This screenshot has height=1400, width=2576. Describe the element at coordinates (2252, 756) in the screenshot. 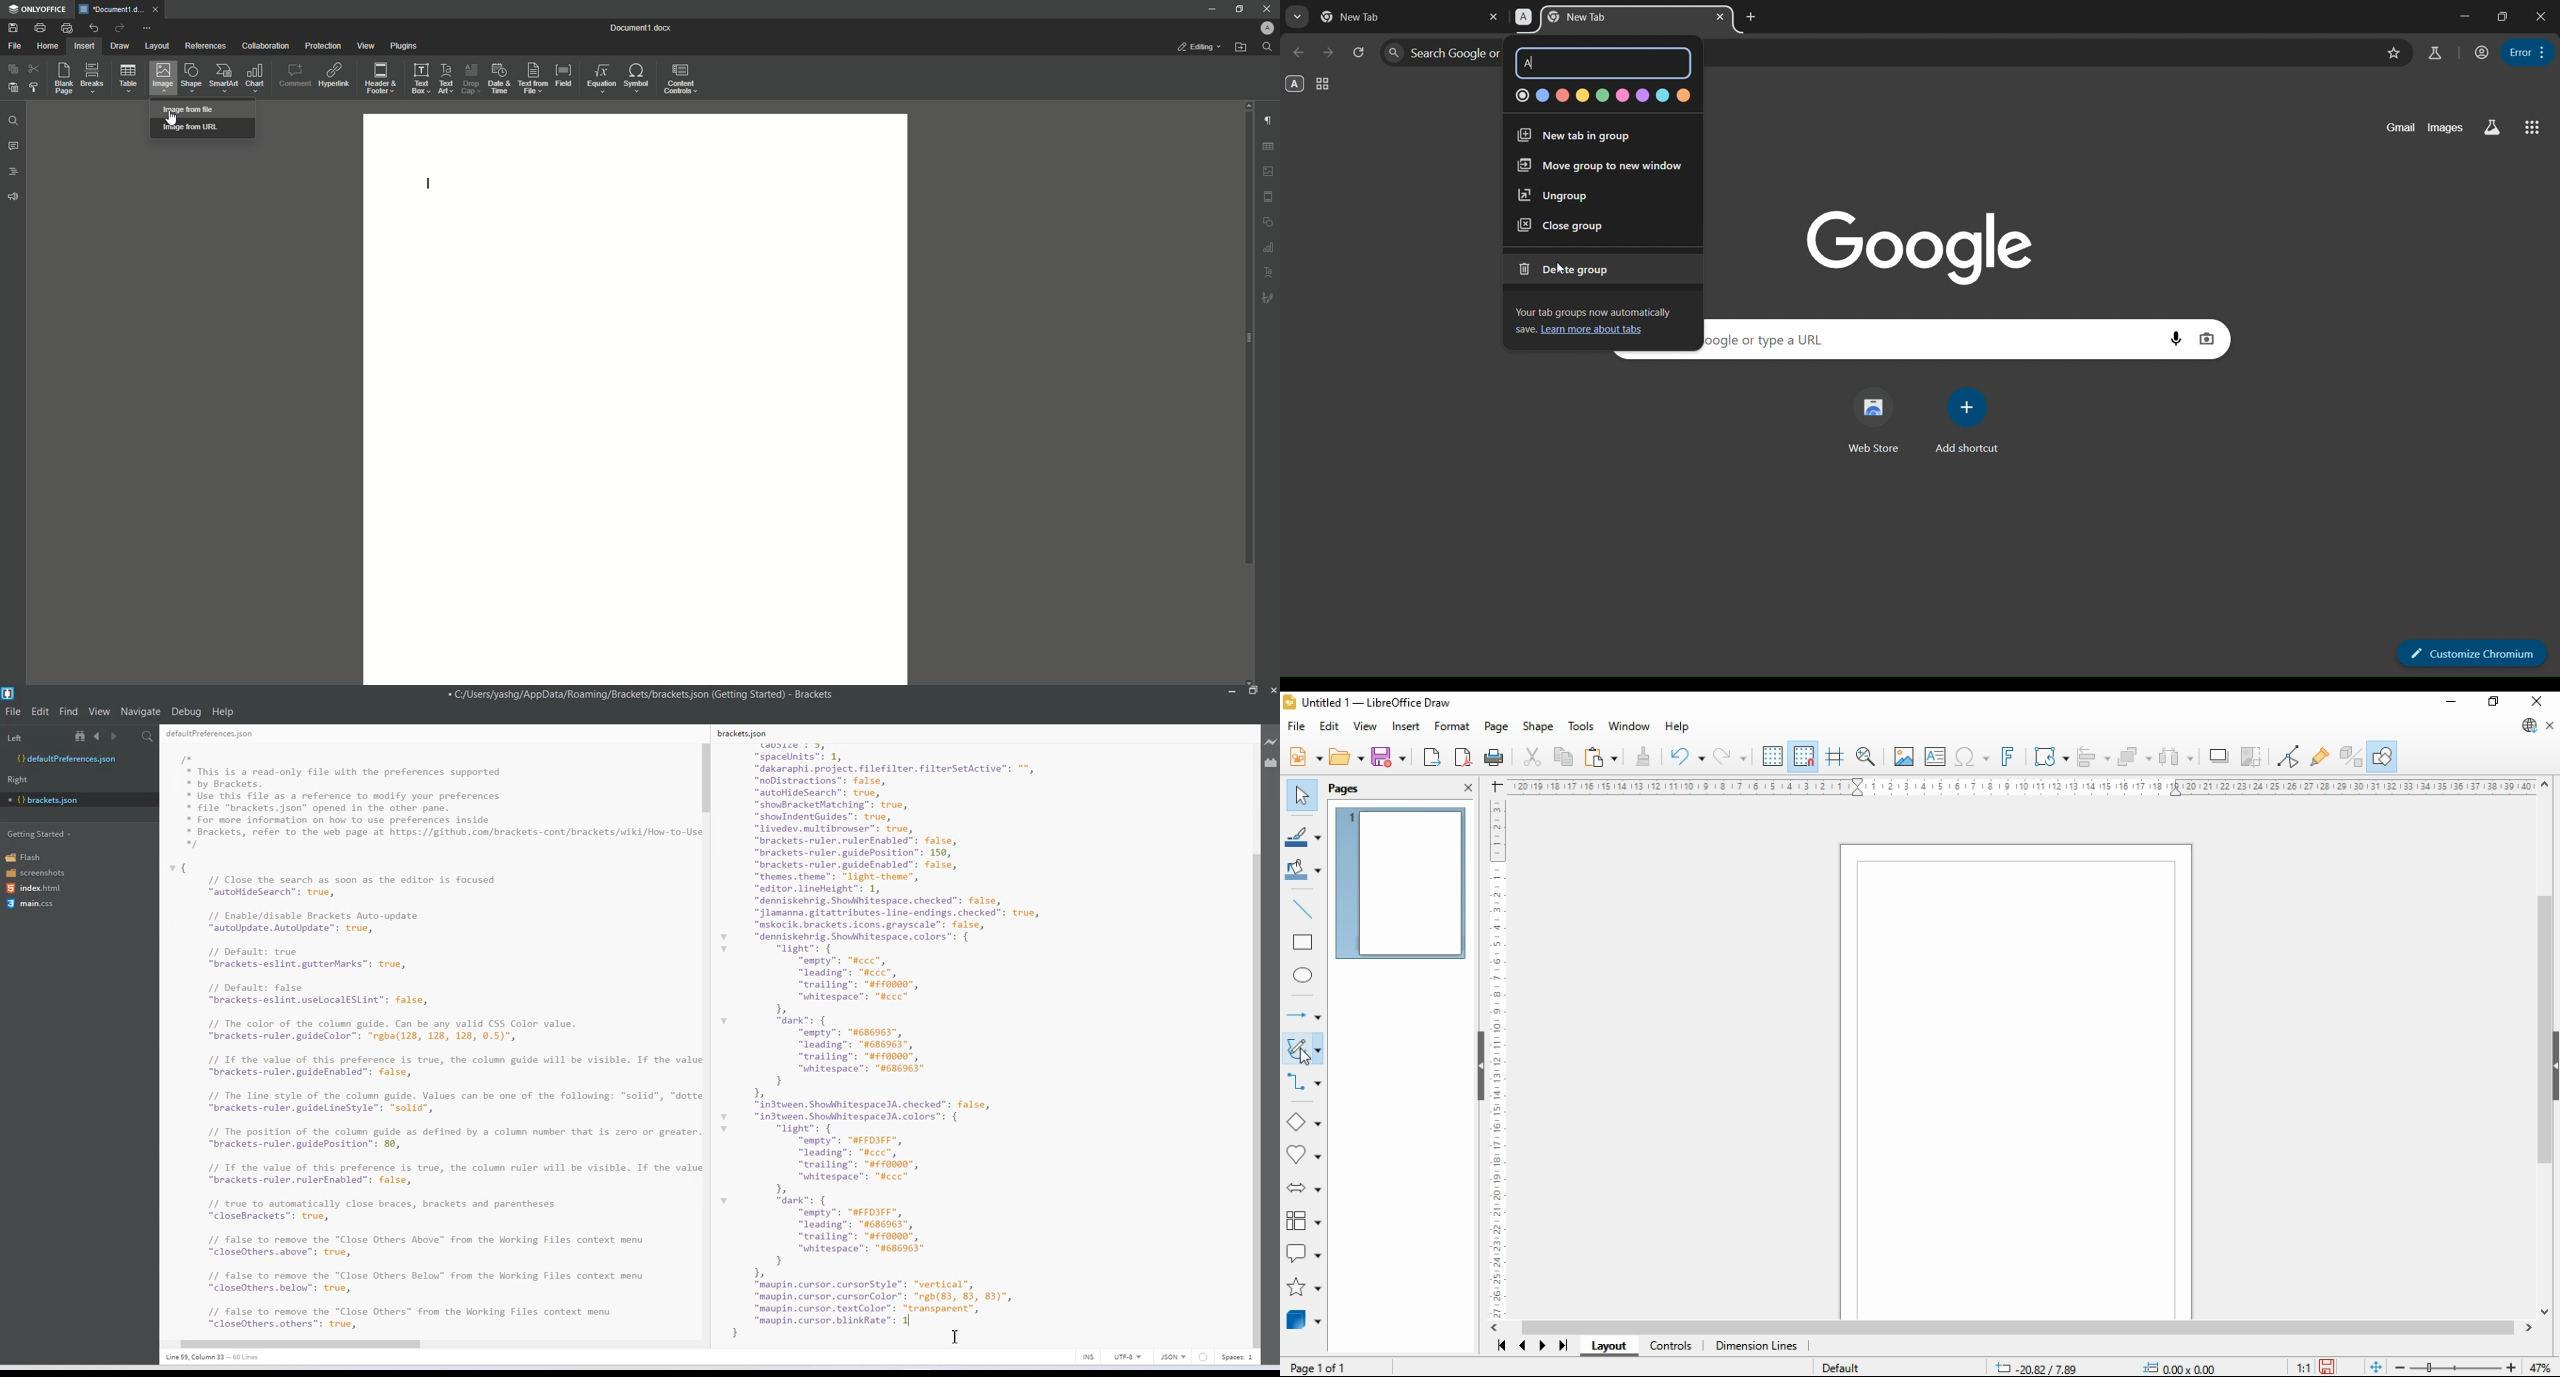

I see `crop image` at that location.